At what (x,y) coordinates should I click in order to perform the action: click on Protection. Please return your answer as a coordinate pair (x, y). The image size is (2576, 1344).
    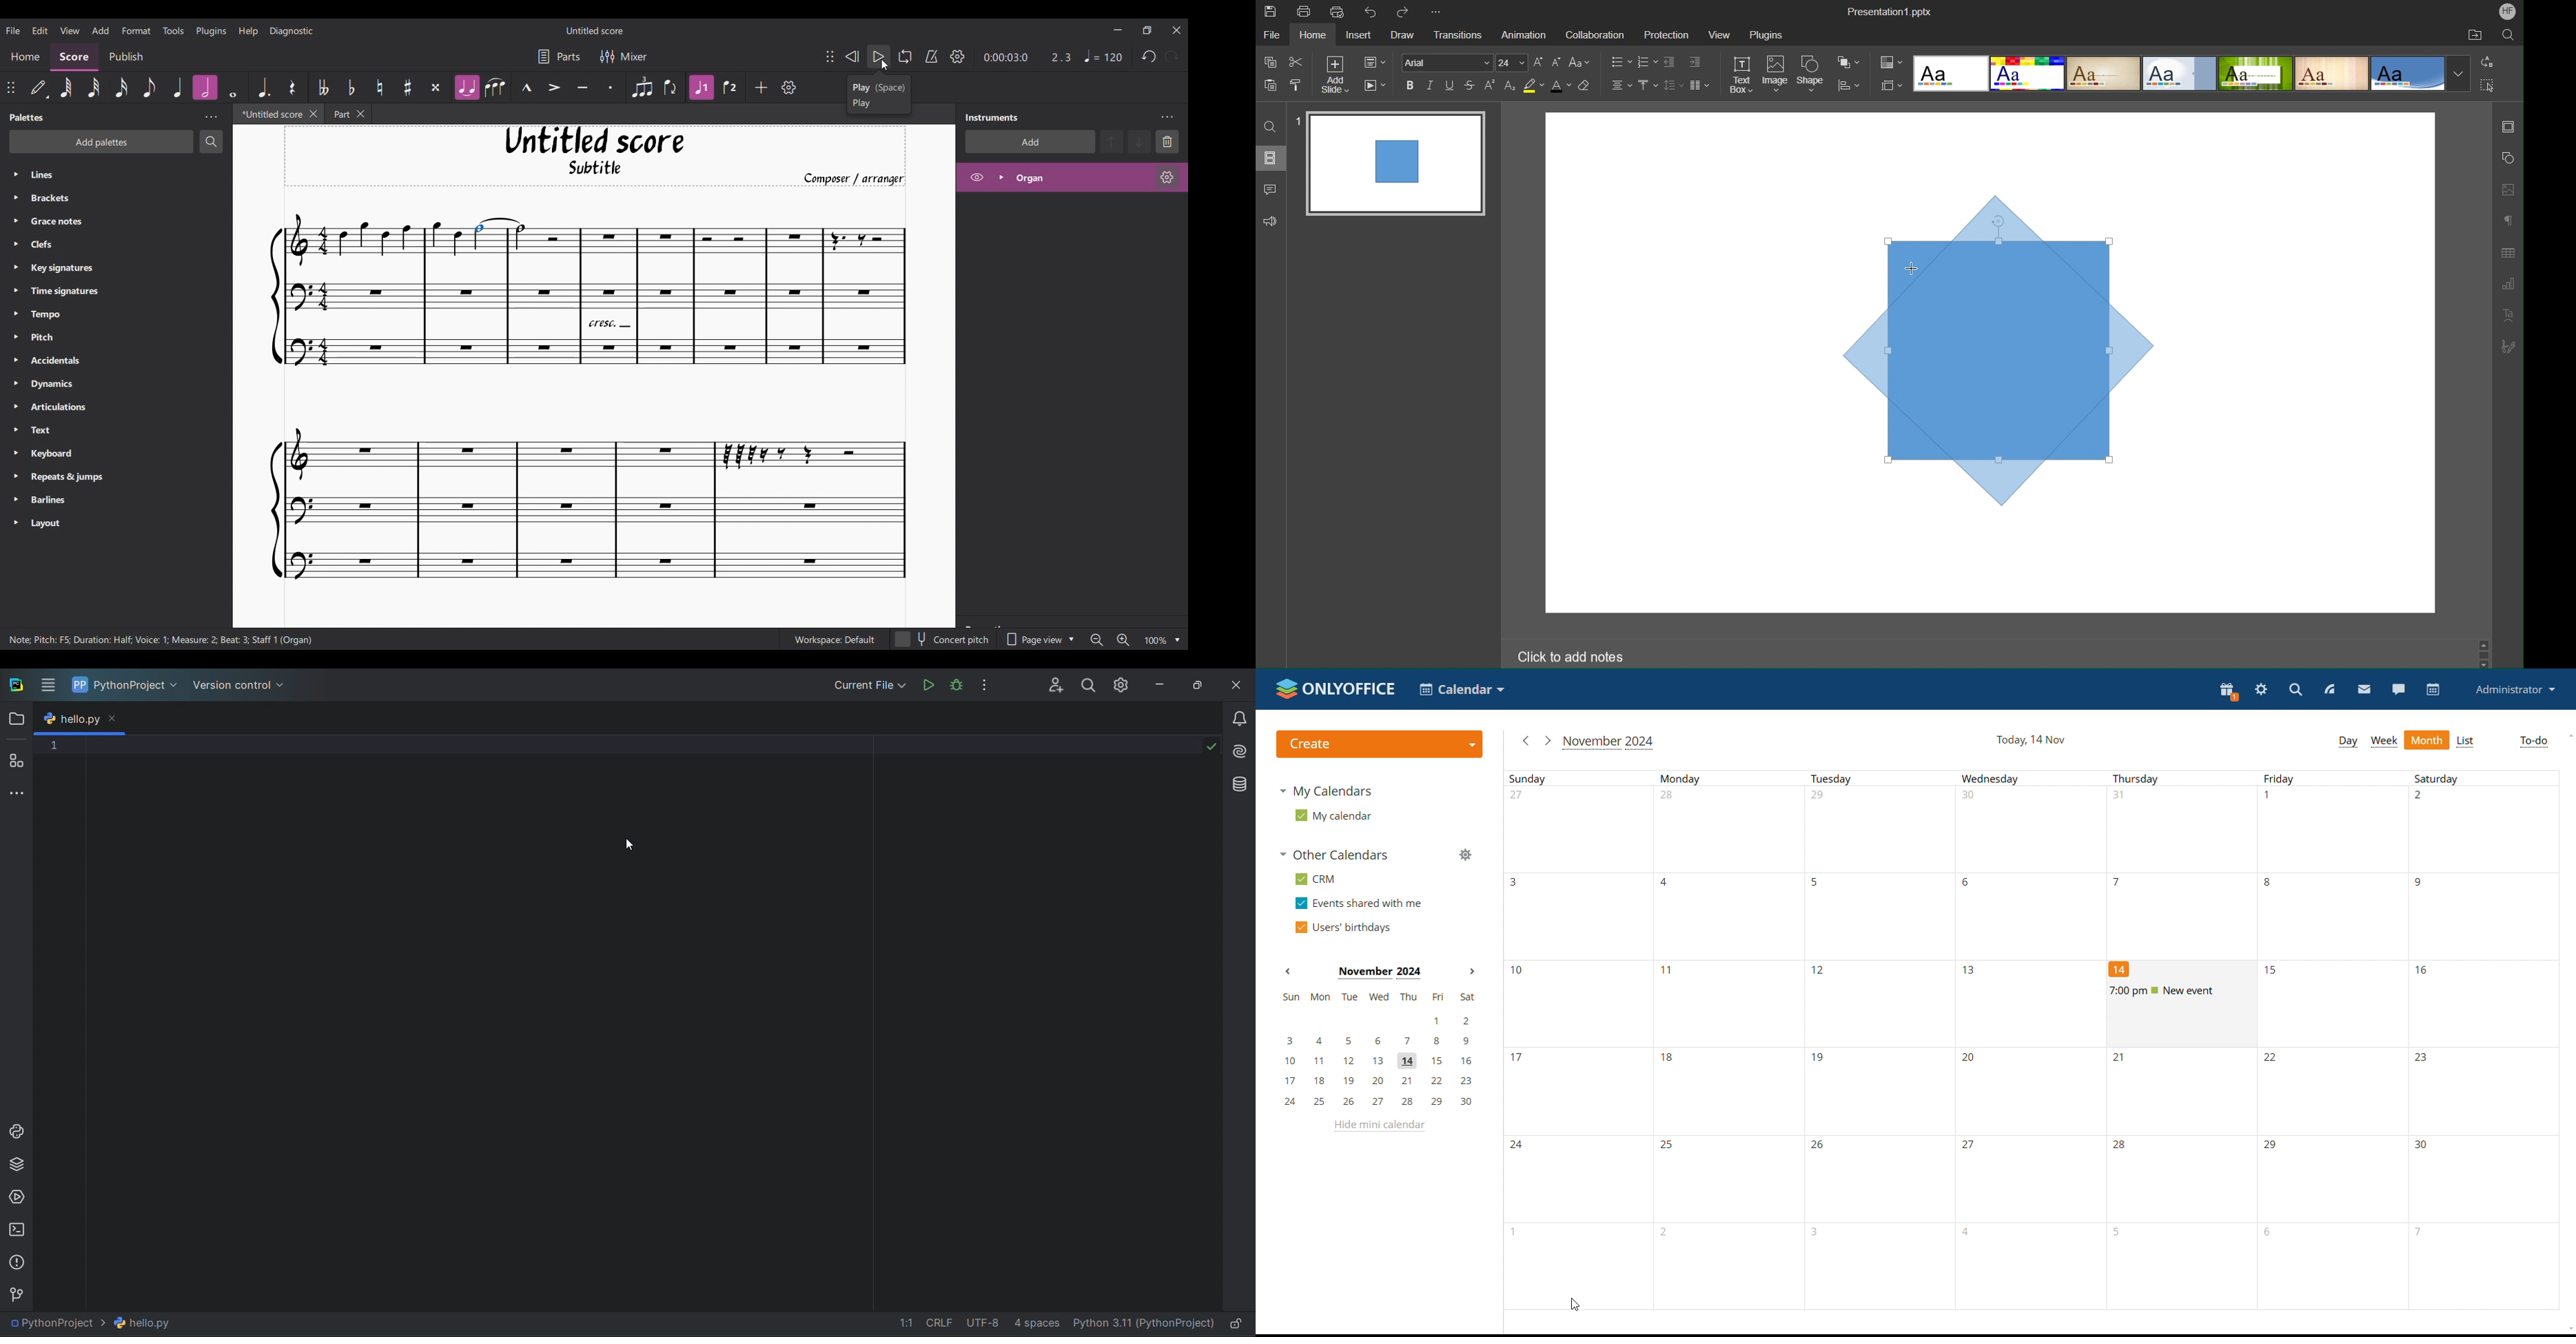
    Looking at the image, I should click on (1668, 33).